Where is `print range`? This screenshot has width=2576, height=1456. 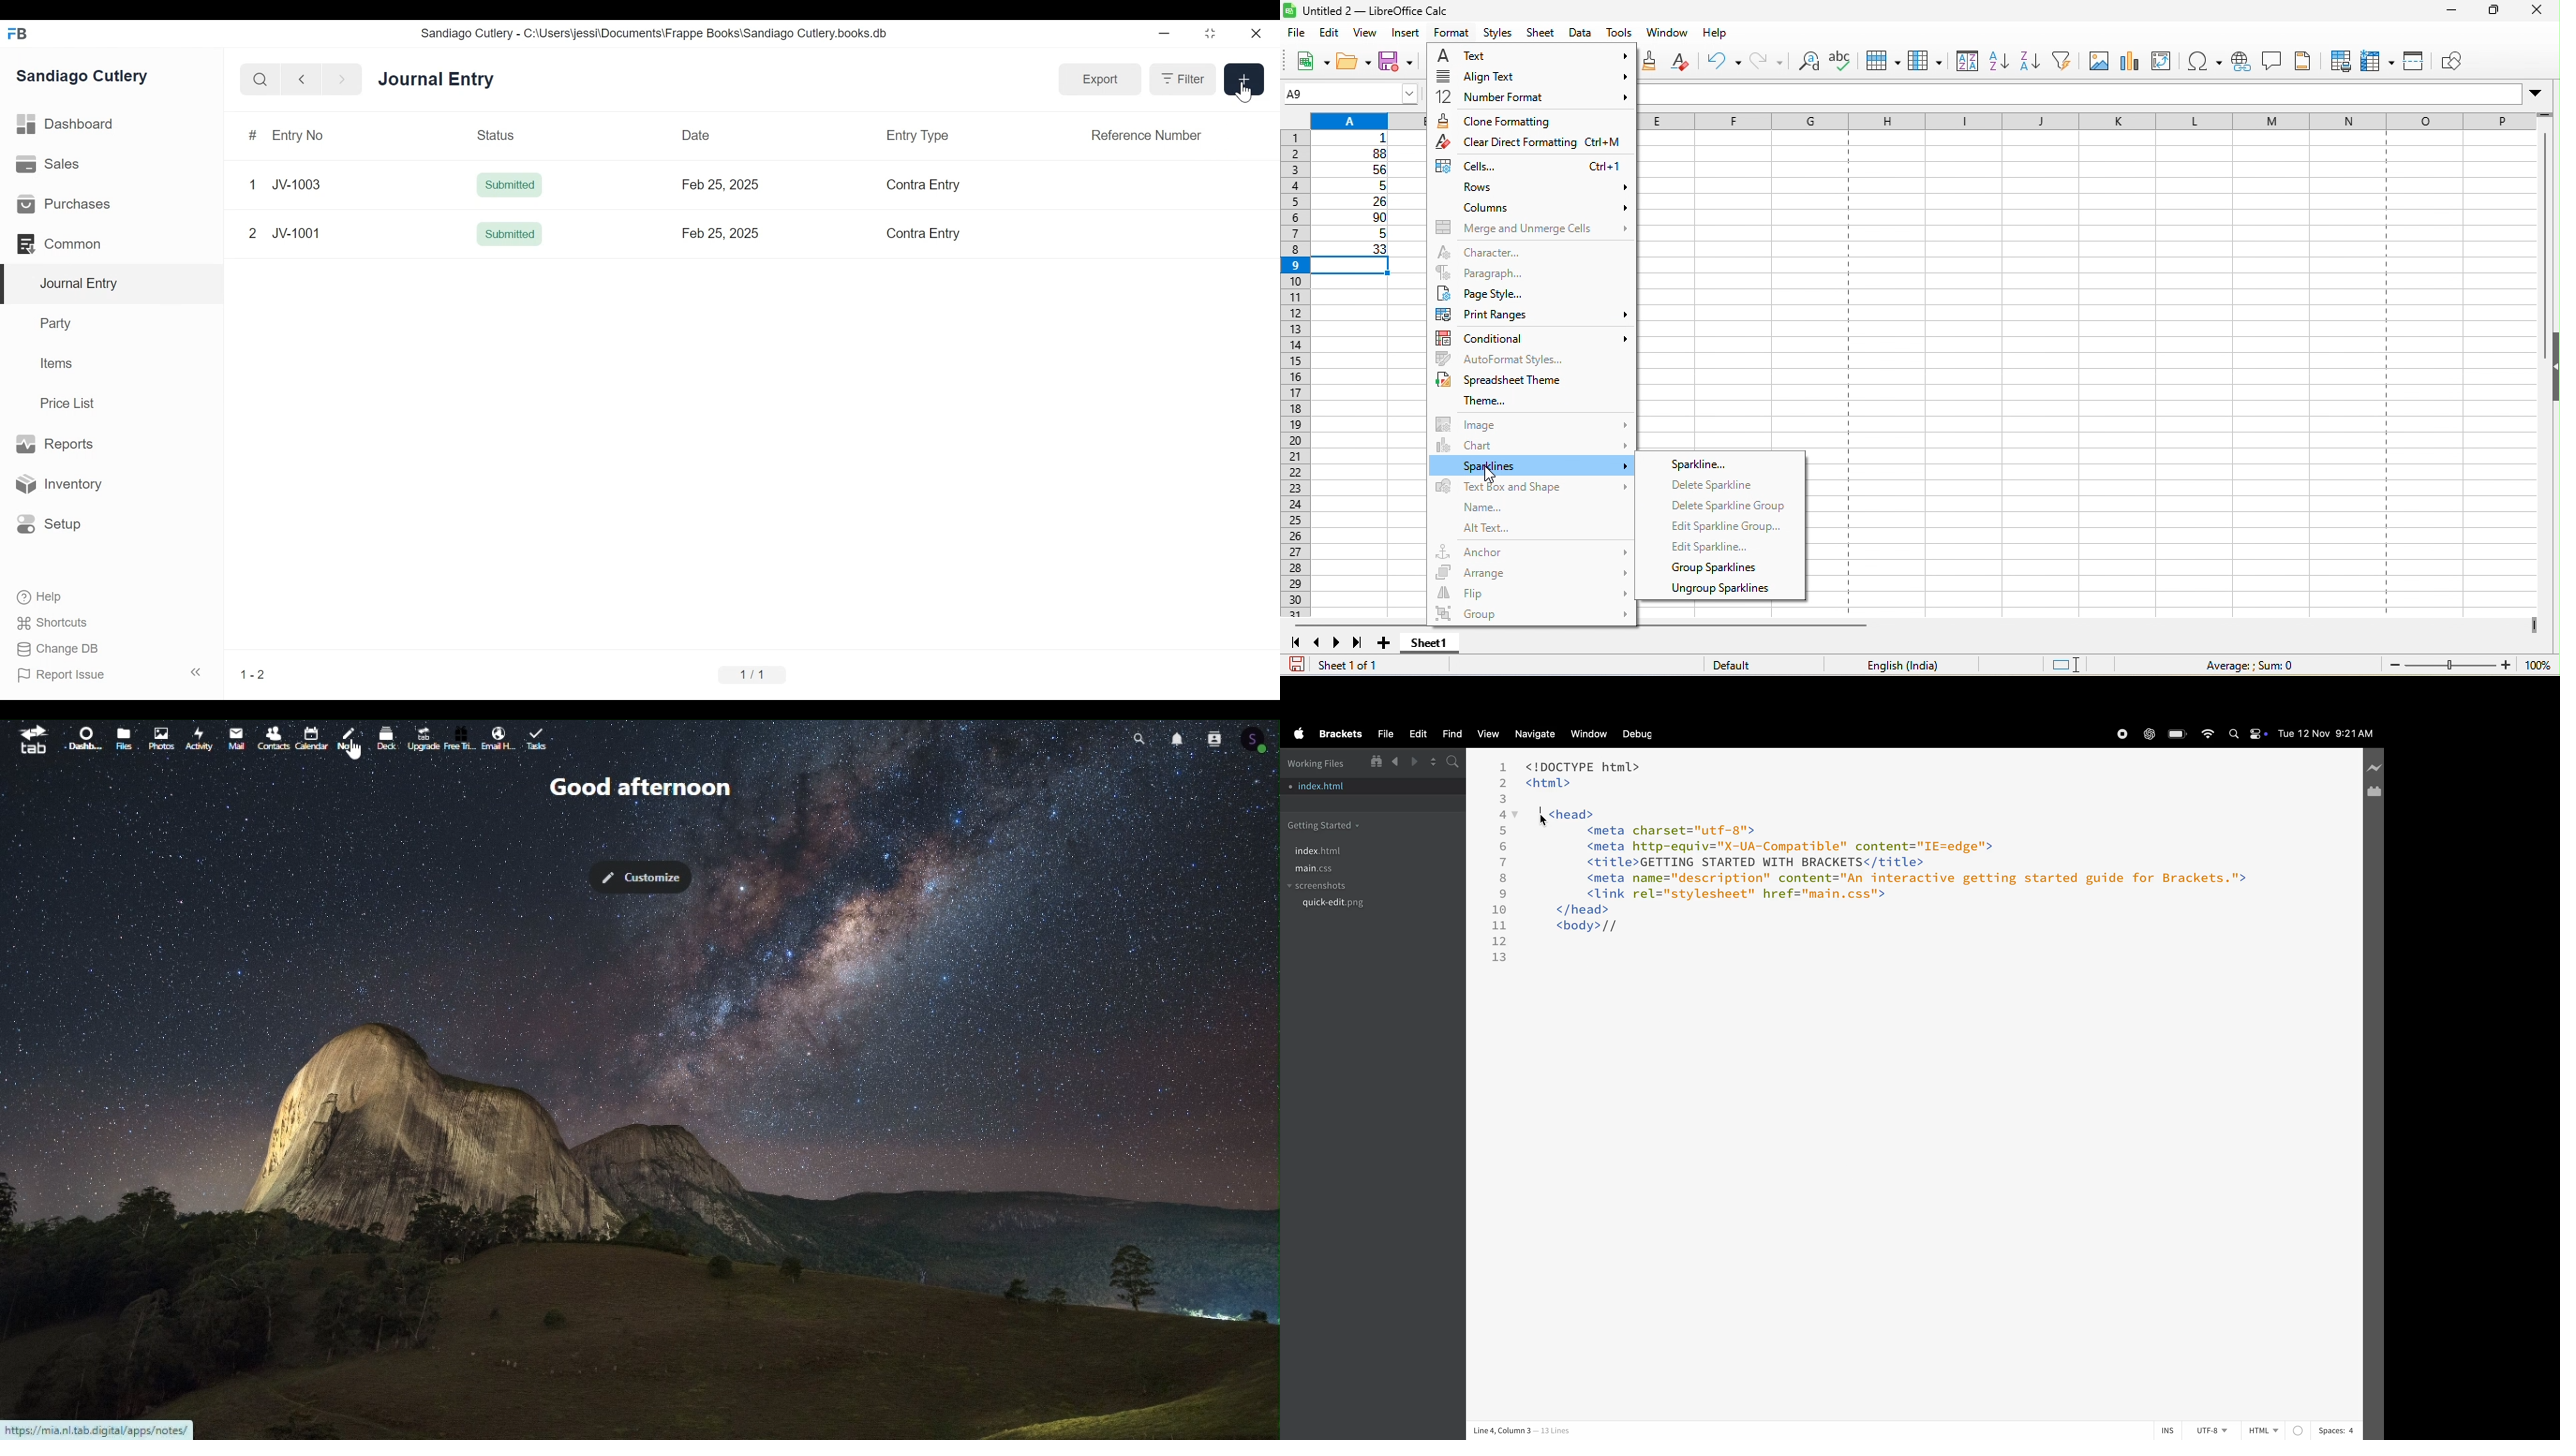
print range is located at coordinates (1529, 314).